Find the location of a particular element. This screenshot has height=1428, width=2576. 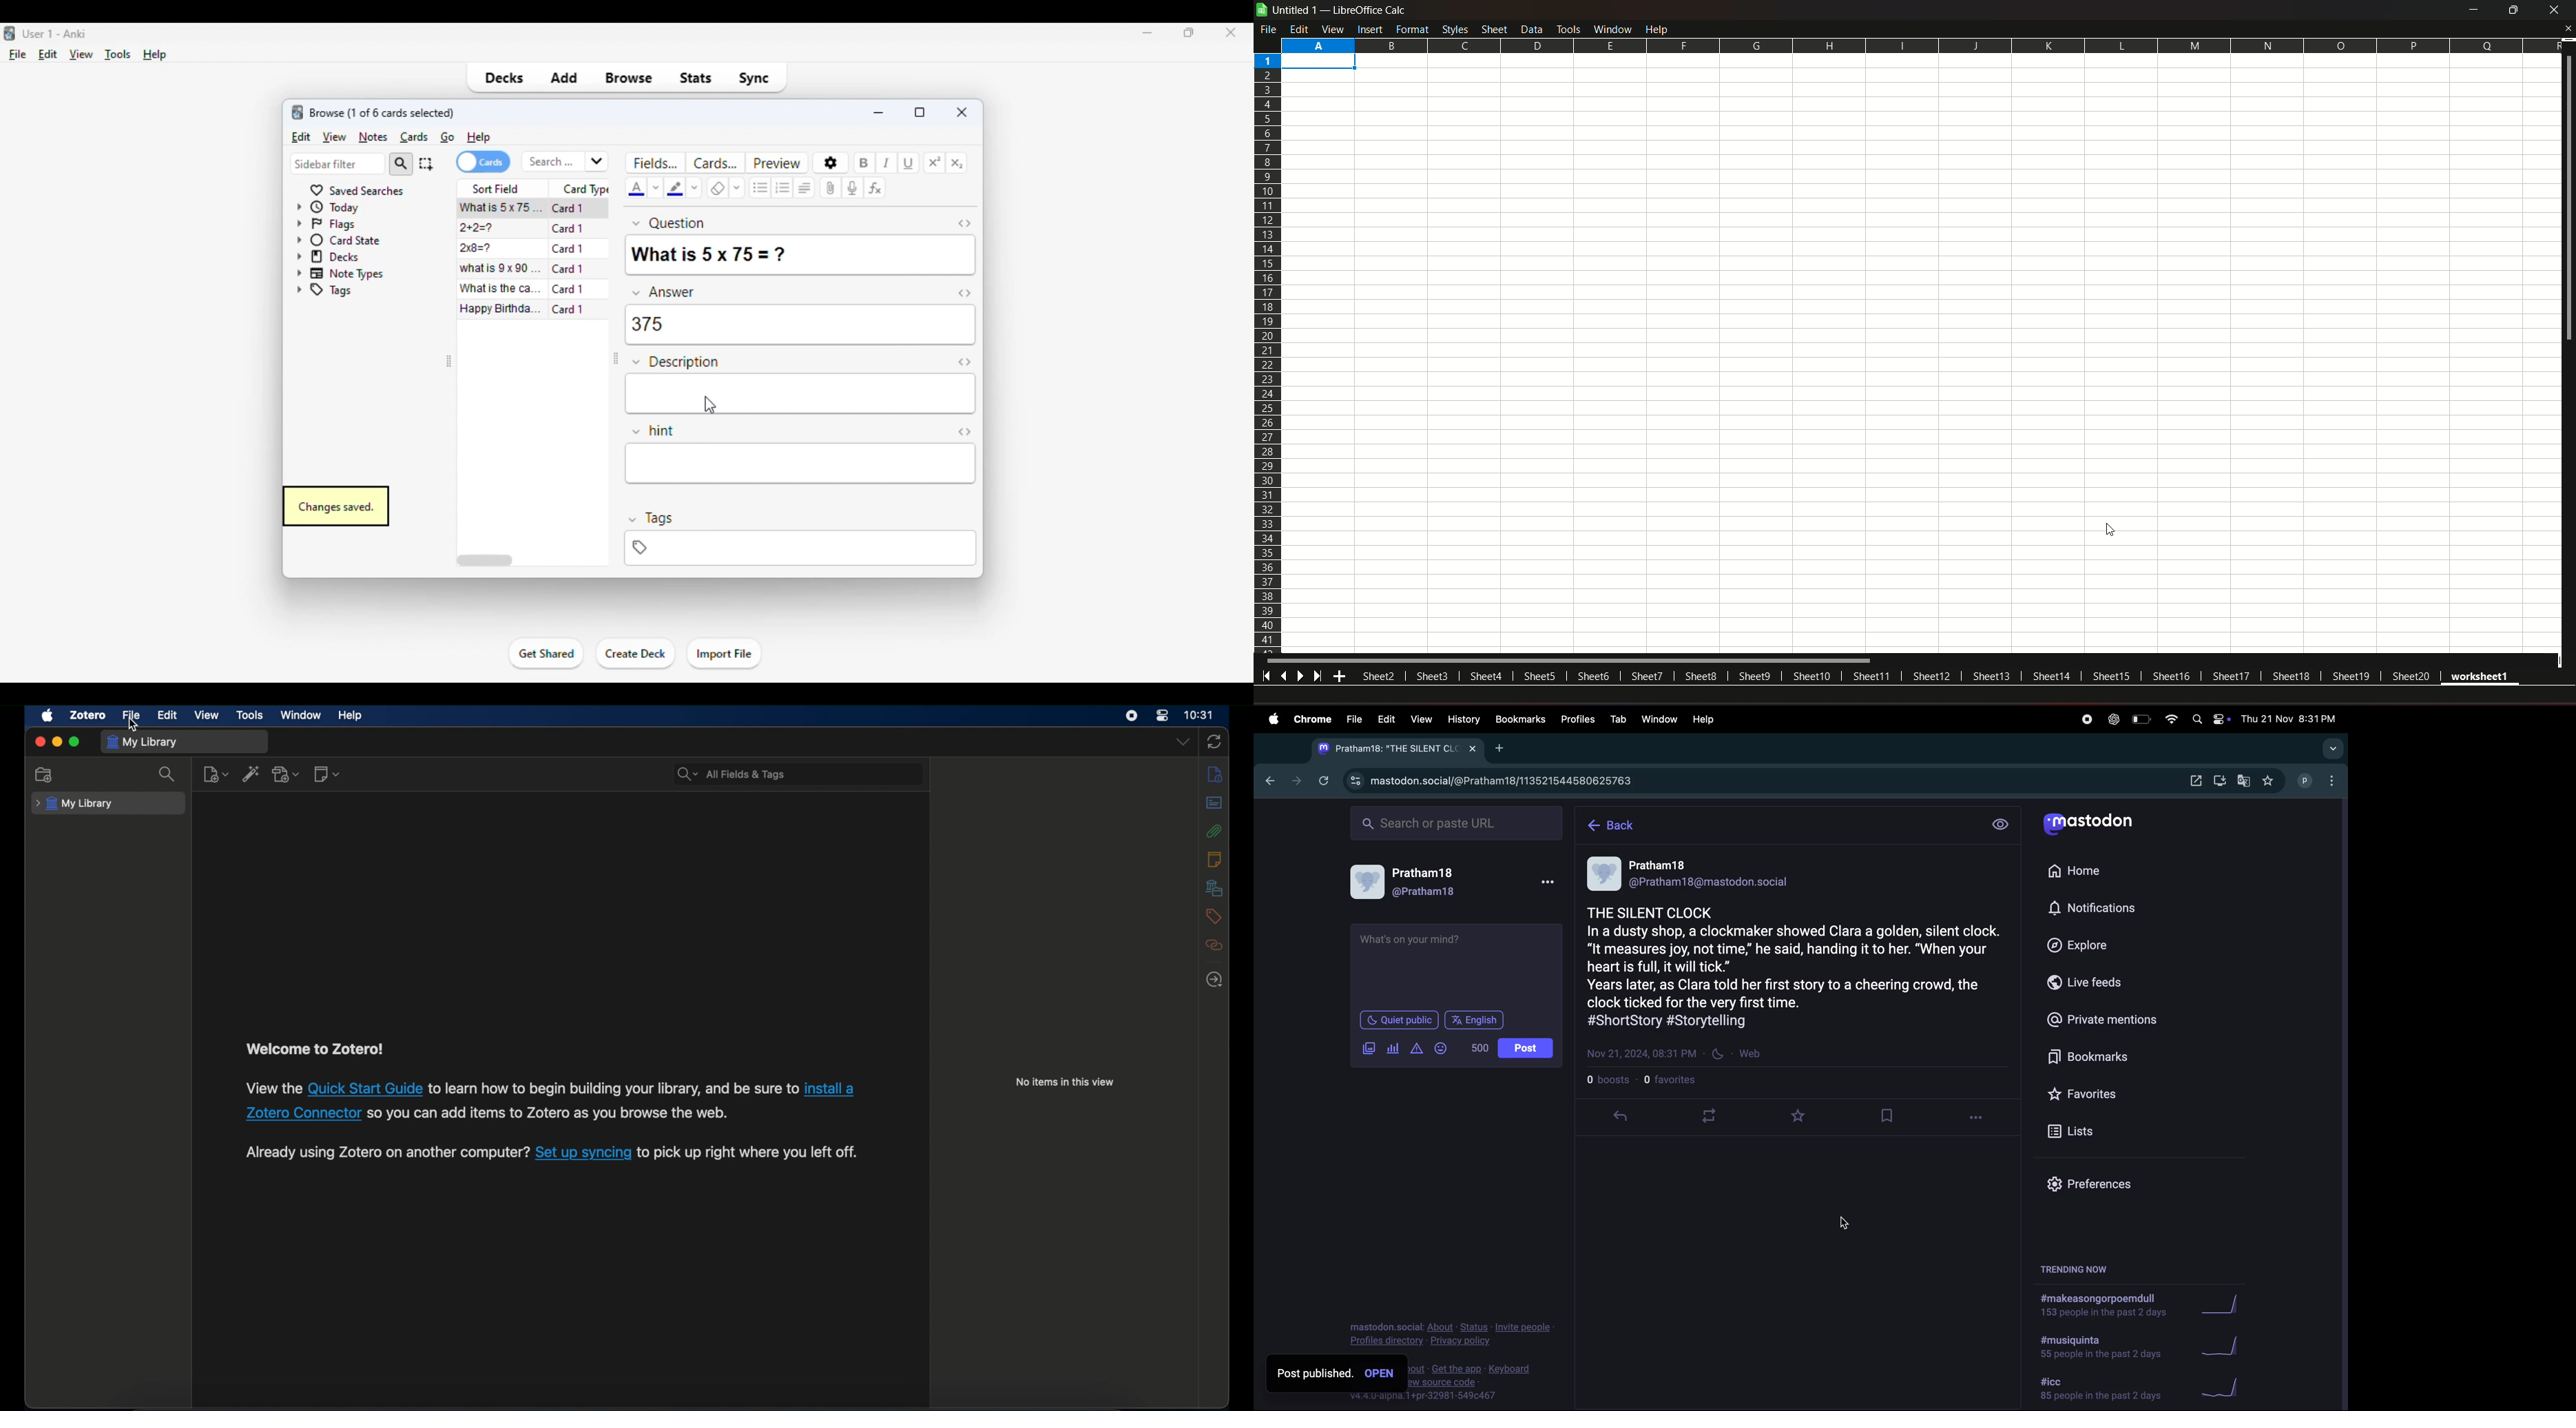

help is located at coordinates (1701, 720).